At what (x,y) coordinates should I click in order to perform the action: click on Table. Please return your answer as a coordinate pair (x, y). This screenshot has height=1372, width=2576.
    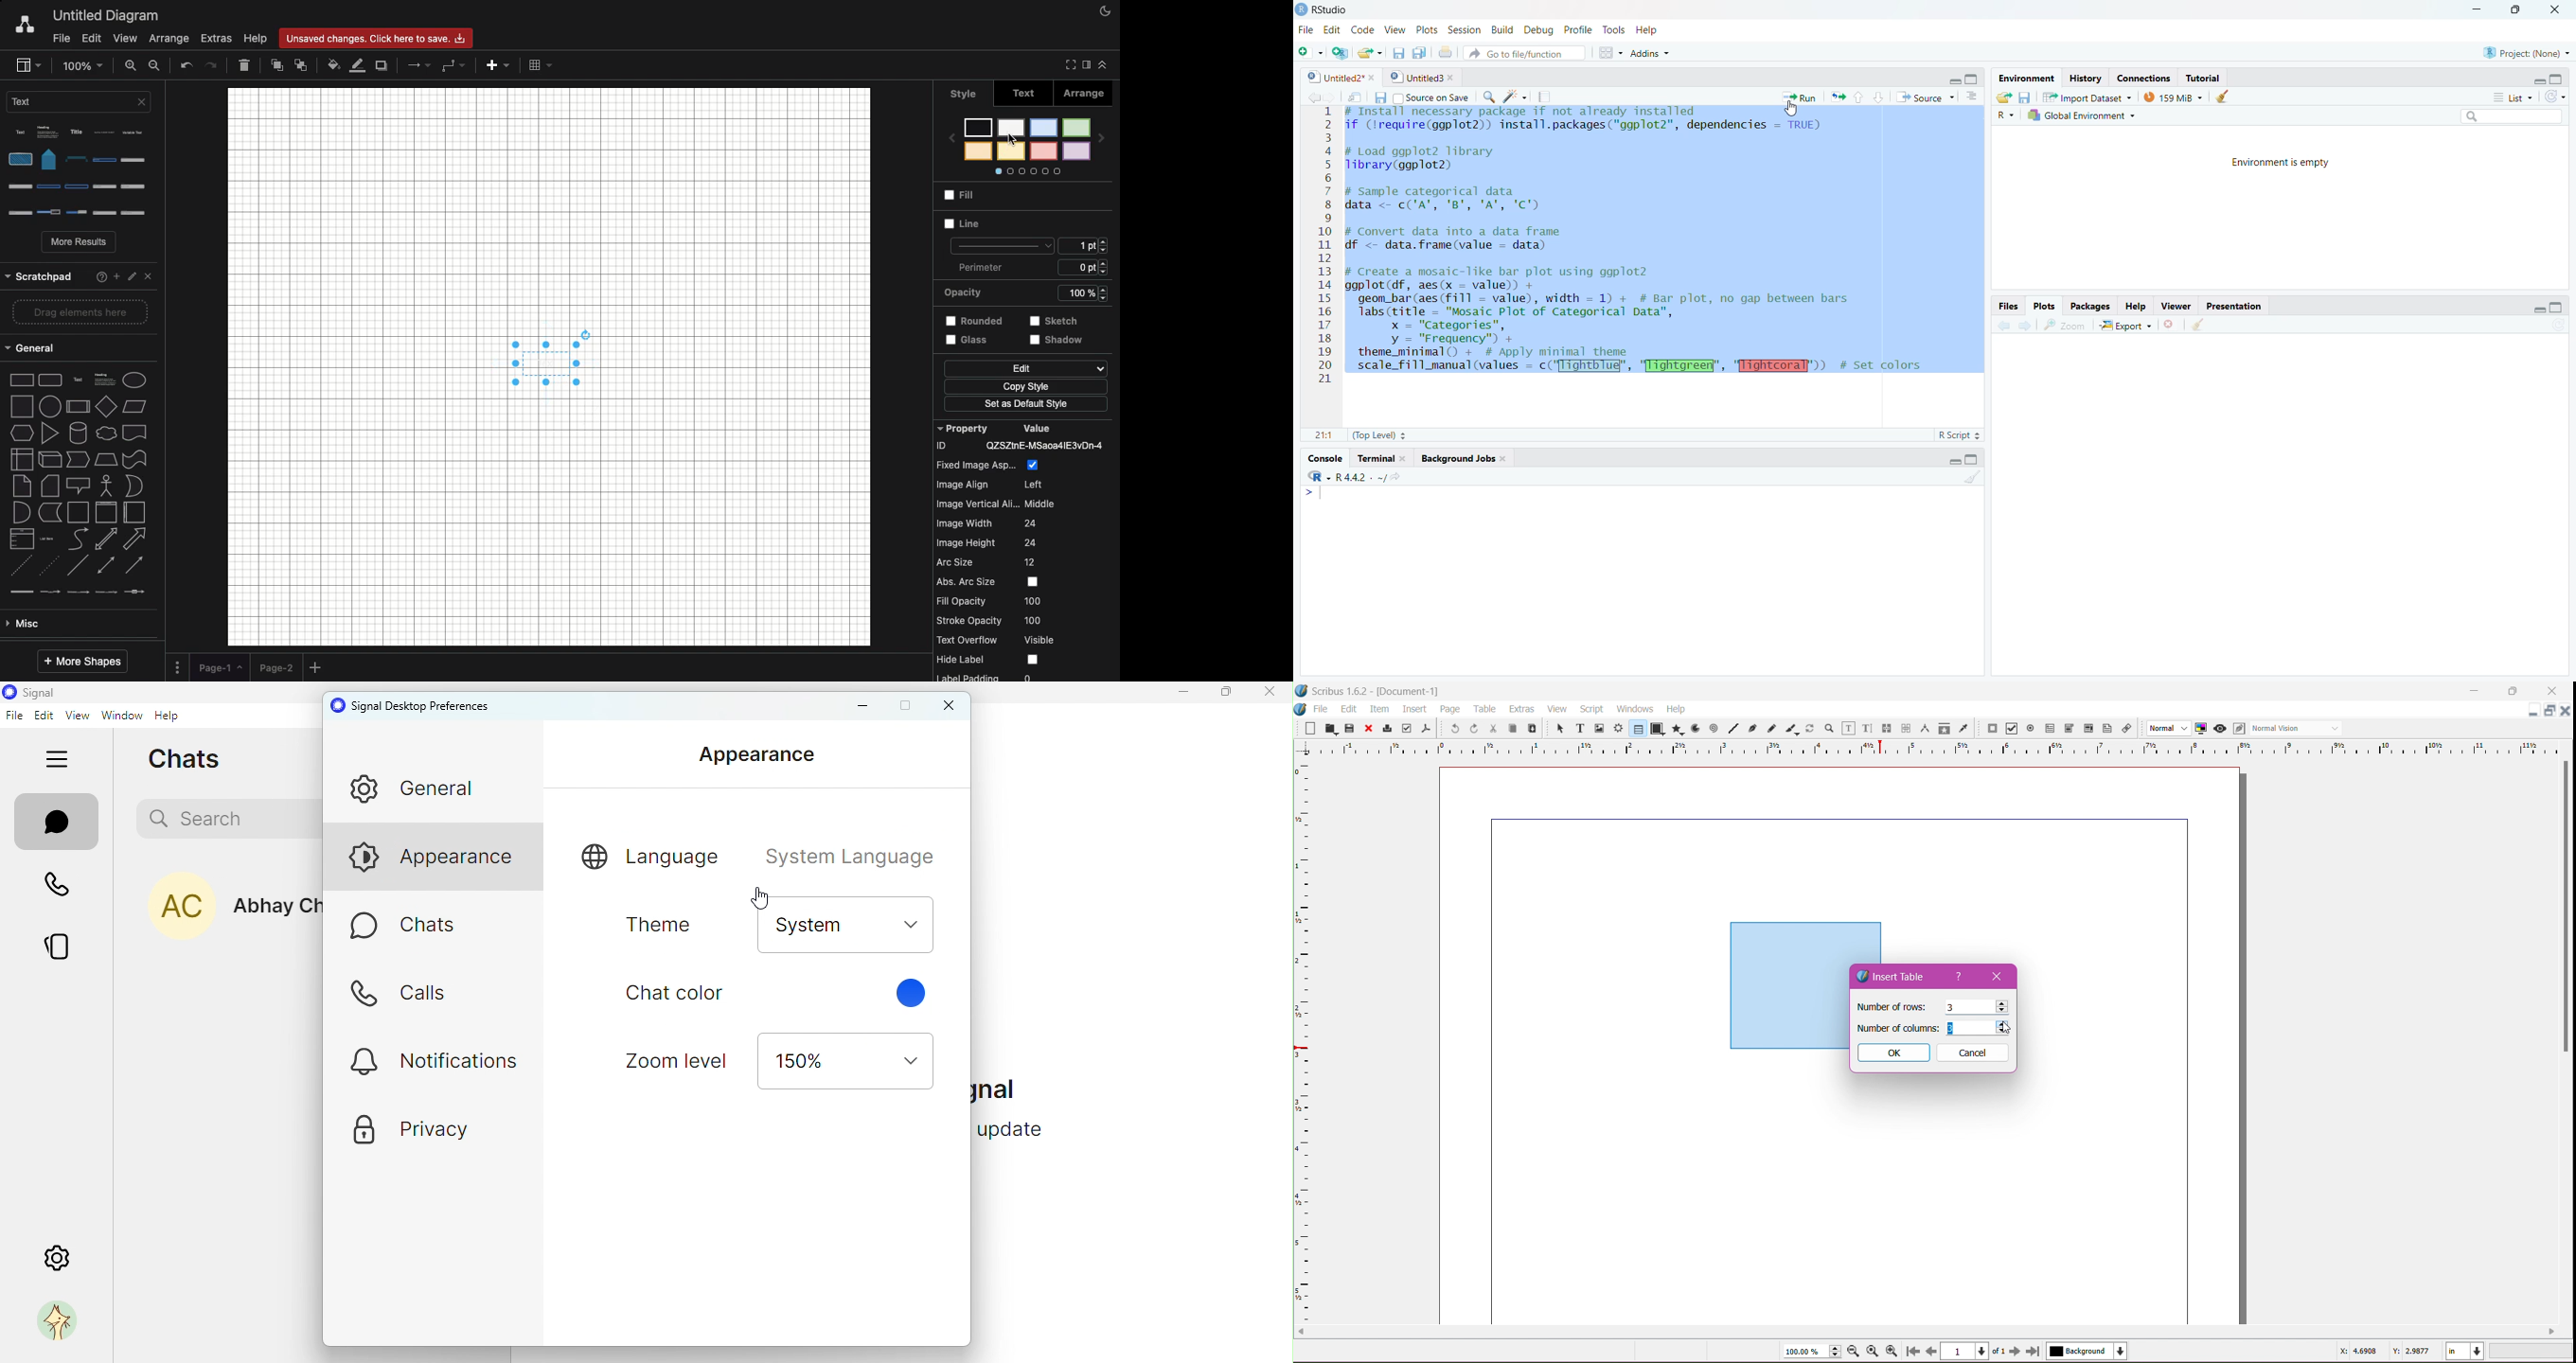
    Looking at the image, I should click on (1486, 709).